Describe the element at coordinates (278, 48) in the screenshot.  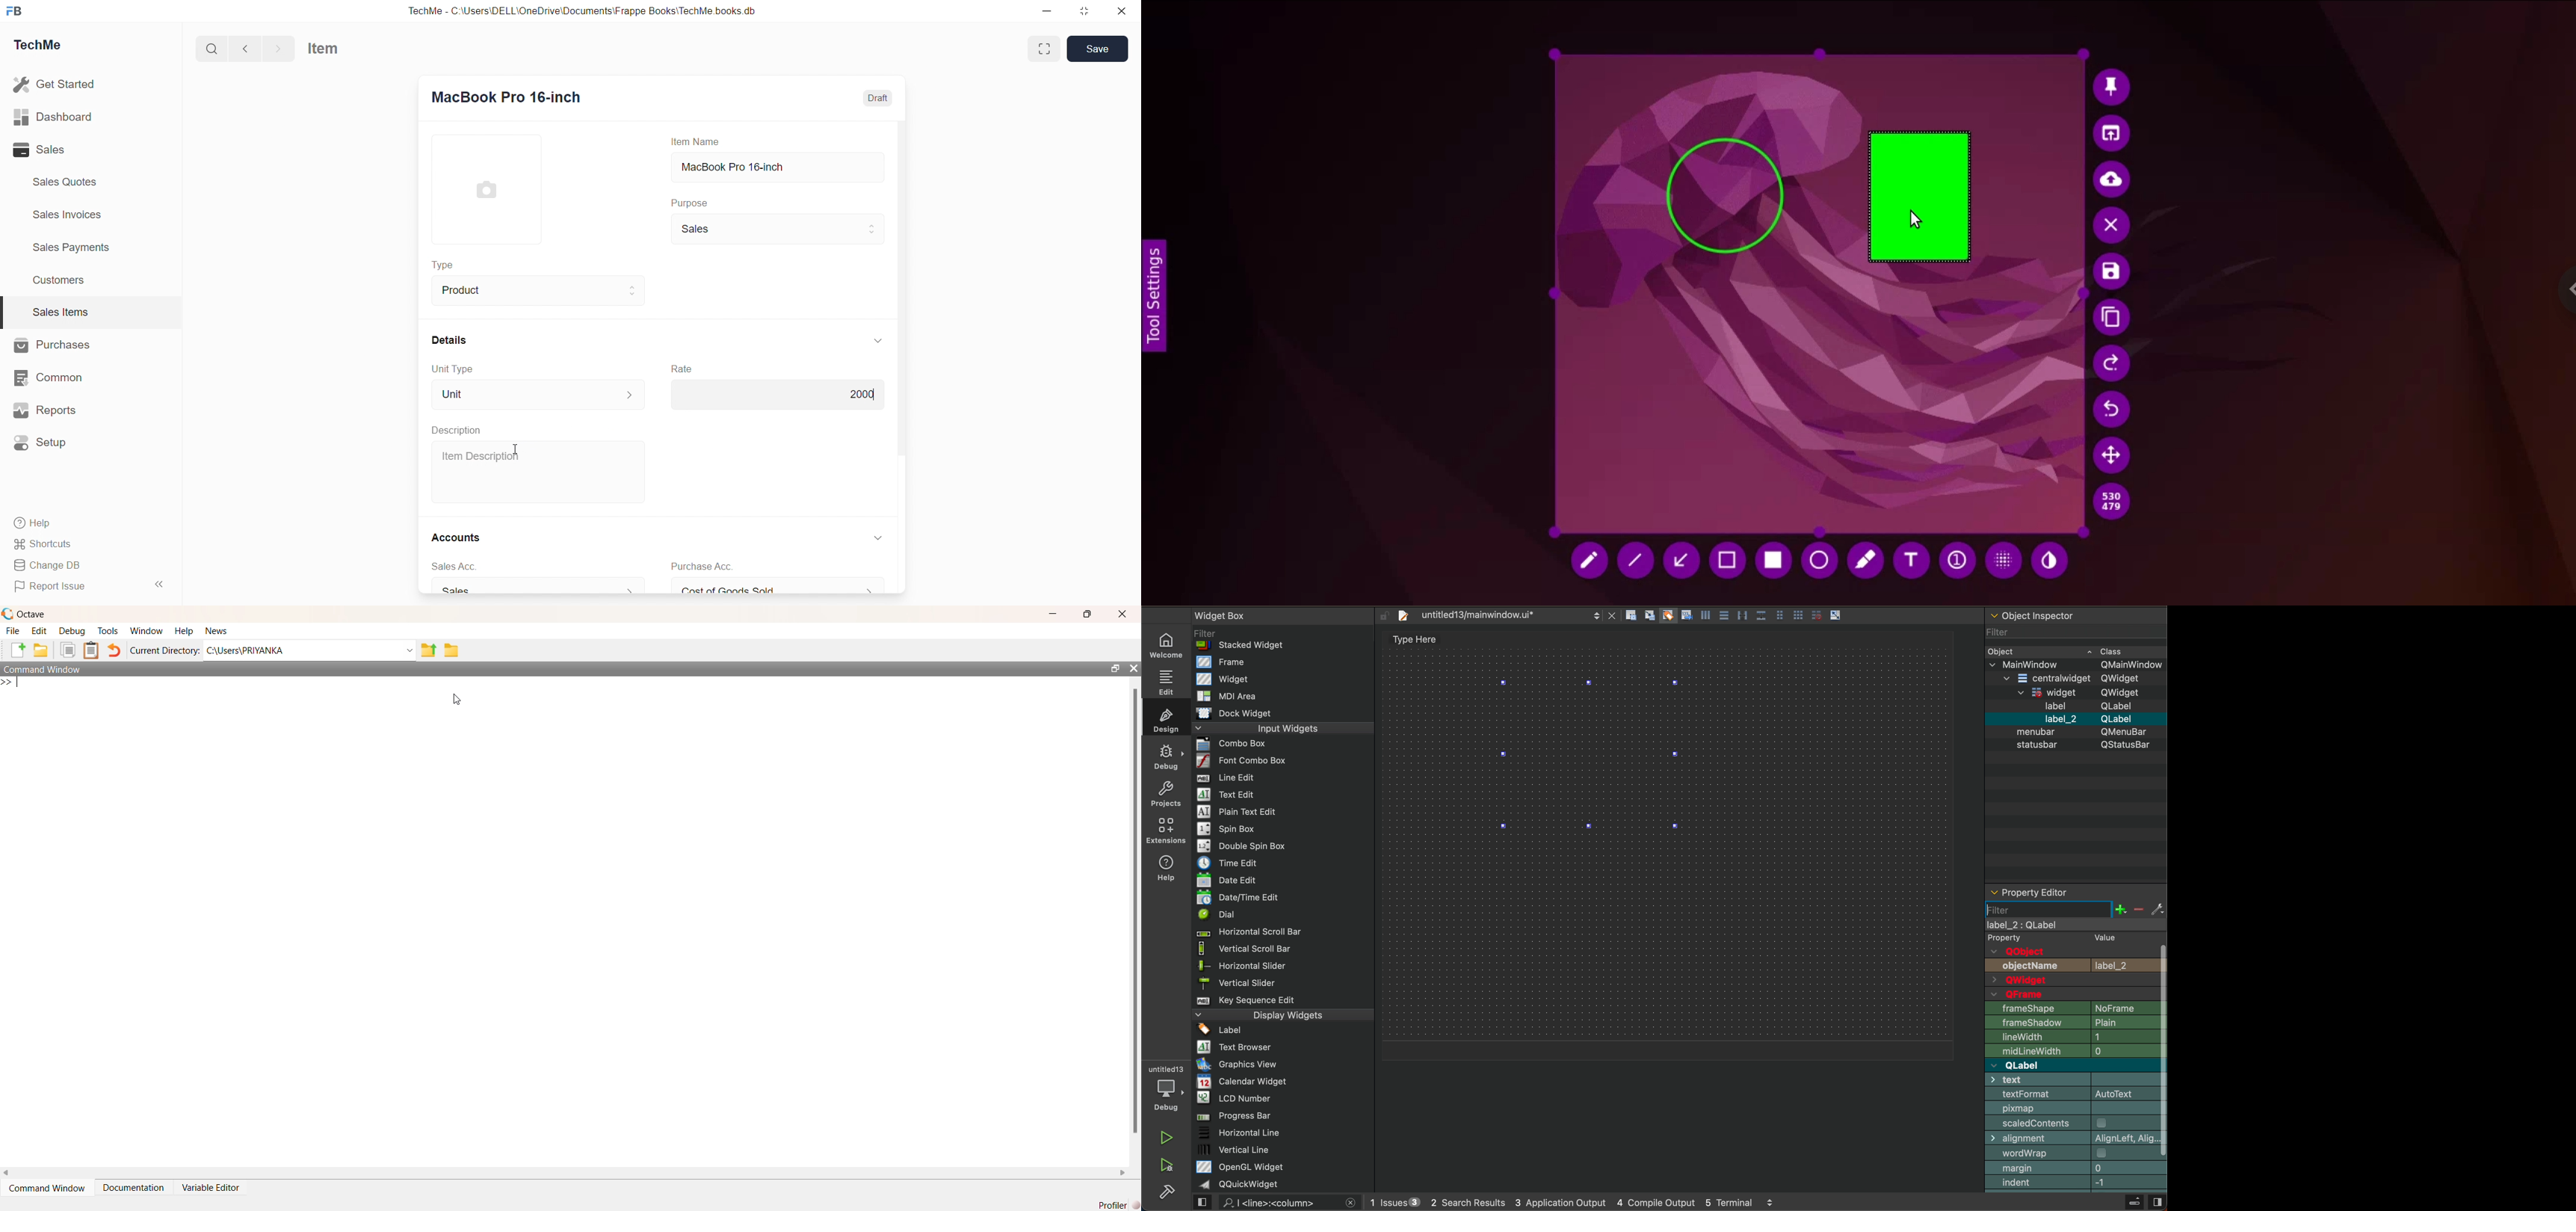
I see `forward` at that location.